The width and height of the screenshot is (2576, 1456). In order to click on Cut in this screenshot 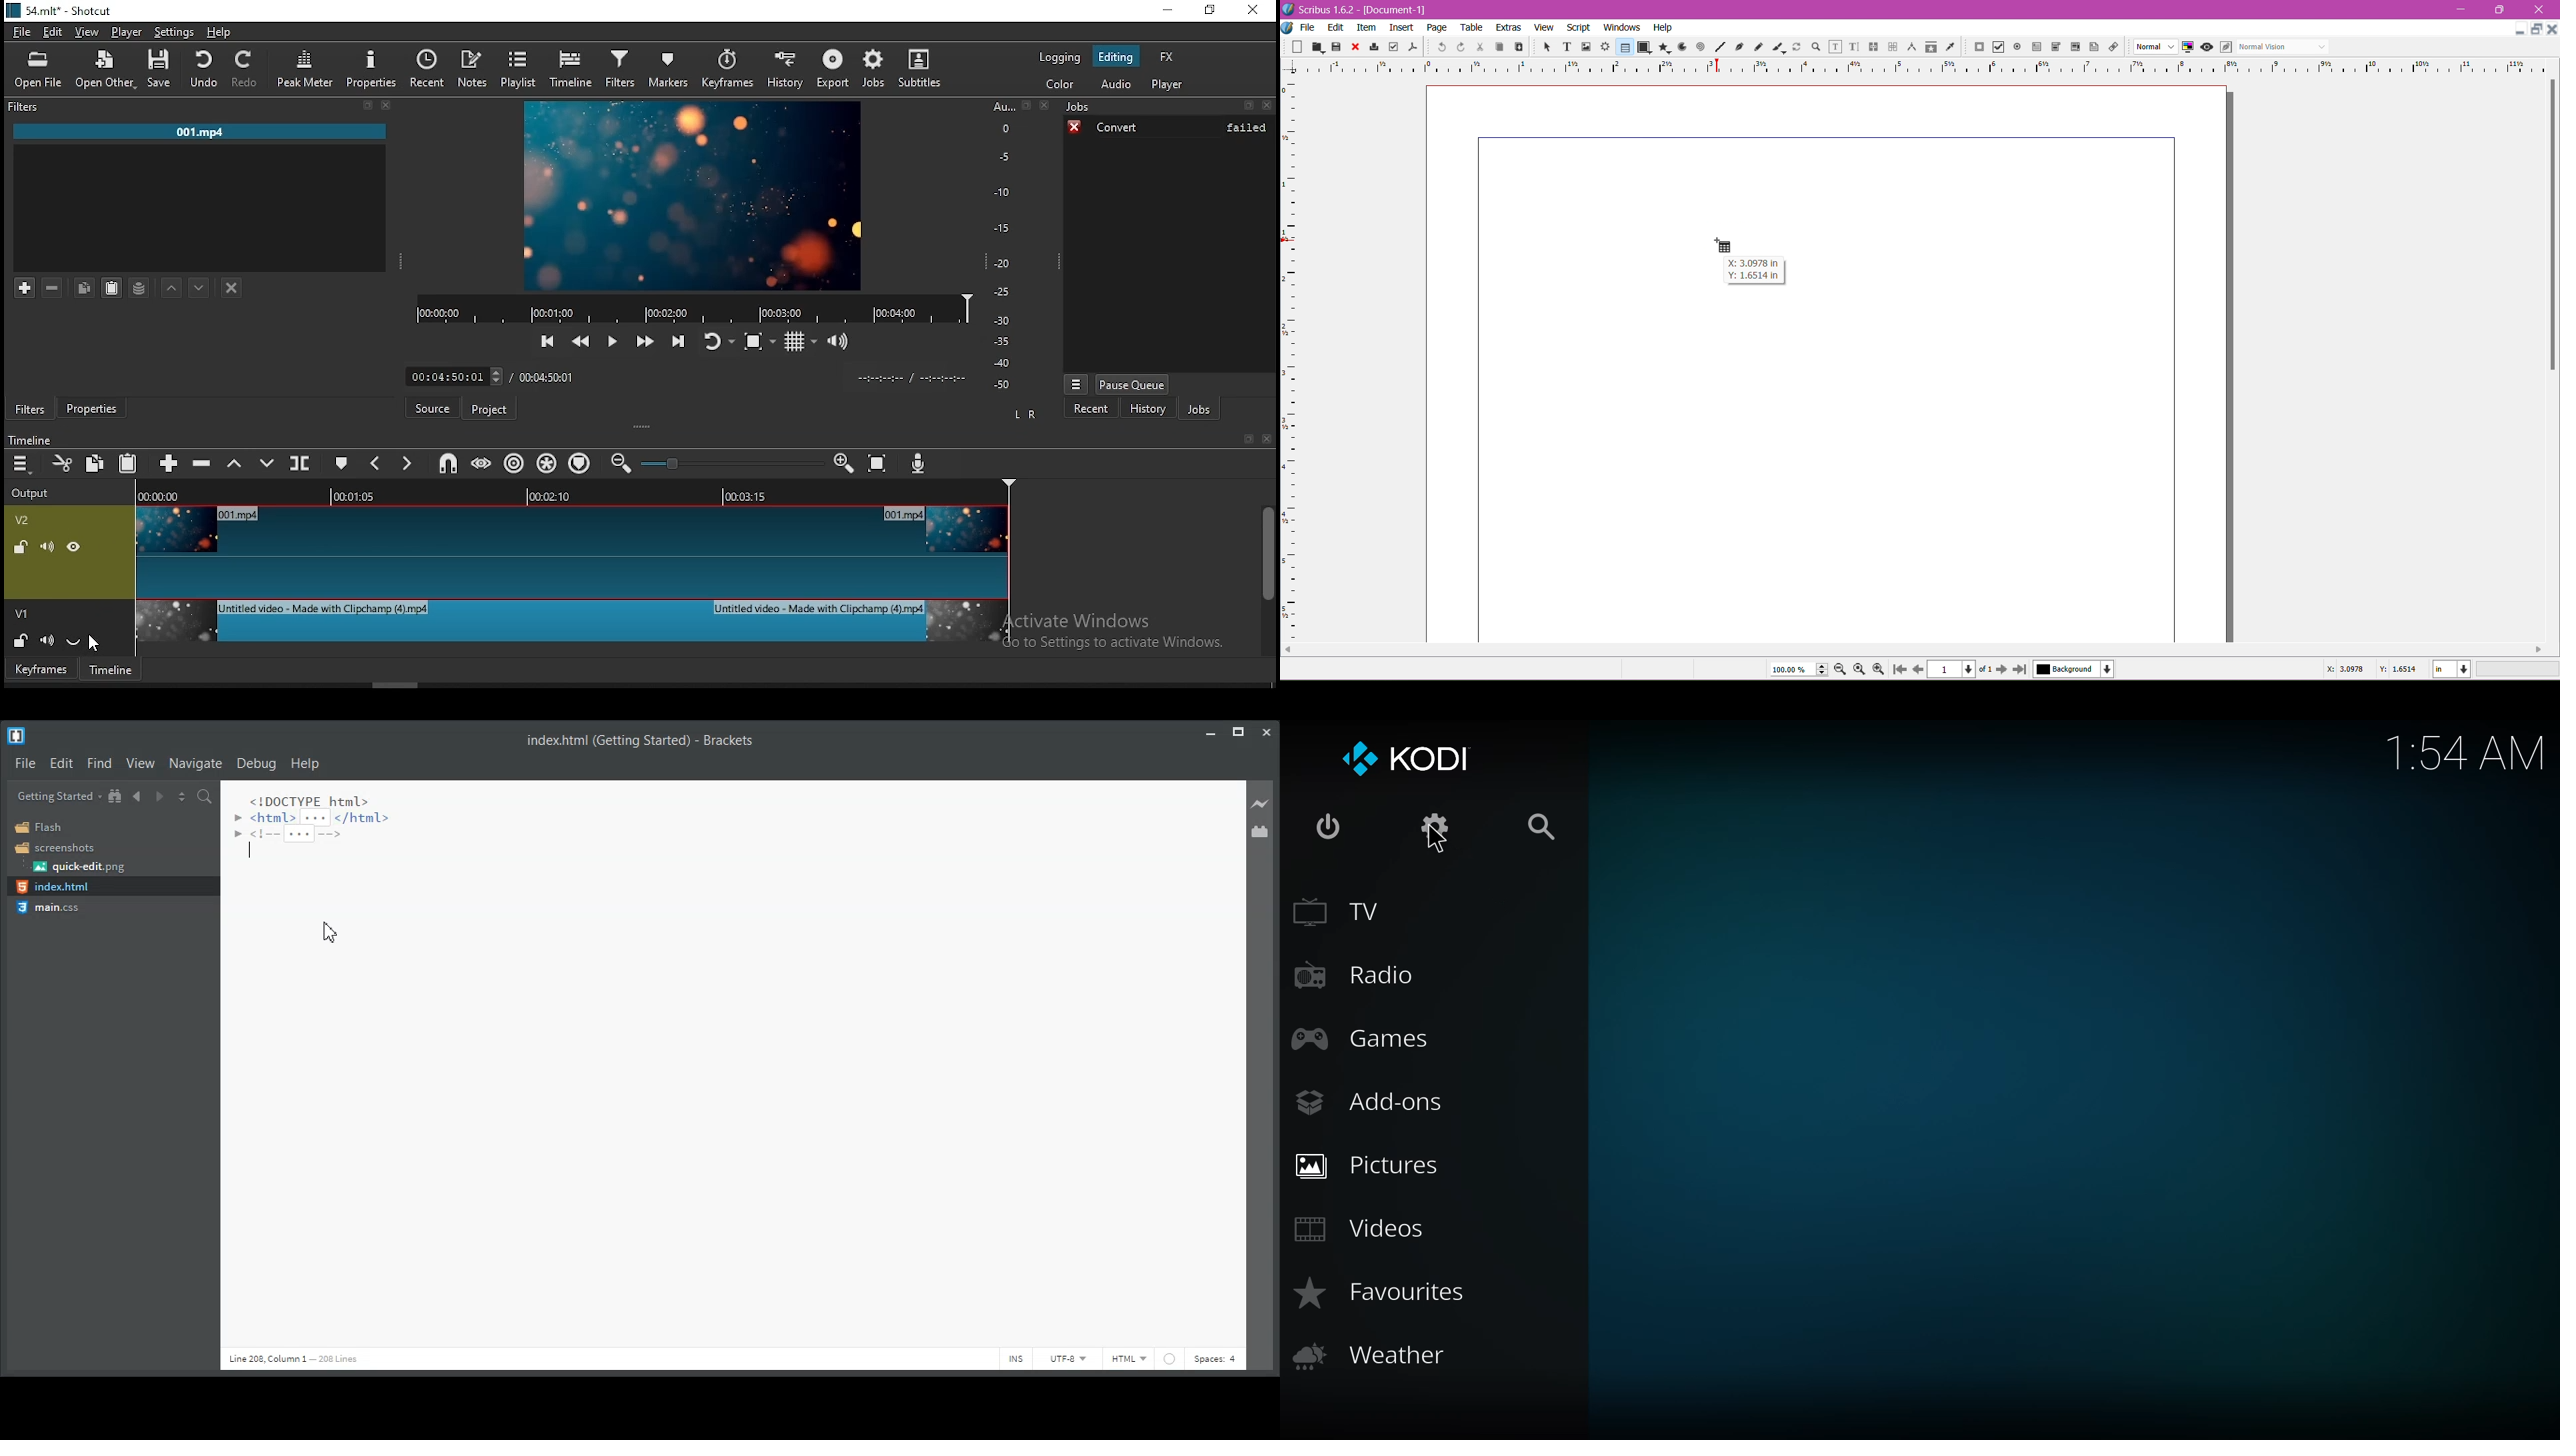, I will do `click(1477, 46)`.